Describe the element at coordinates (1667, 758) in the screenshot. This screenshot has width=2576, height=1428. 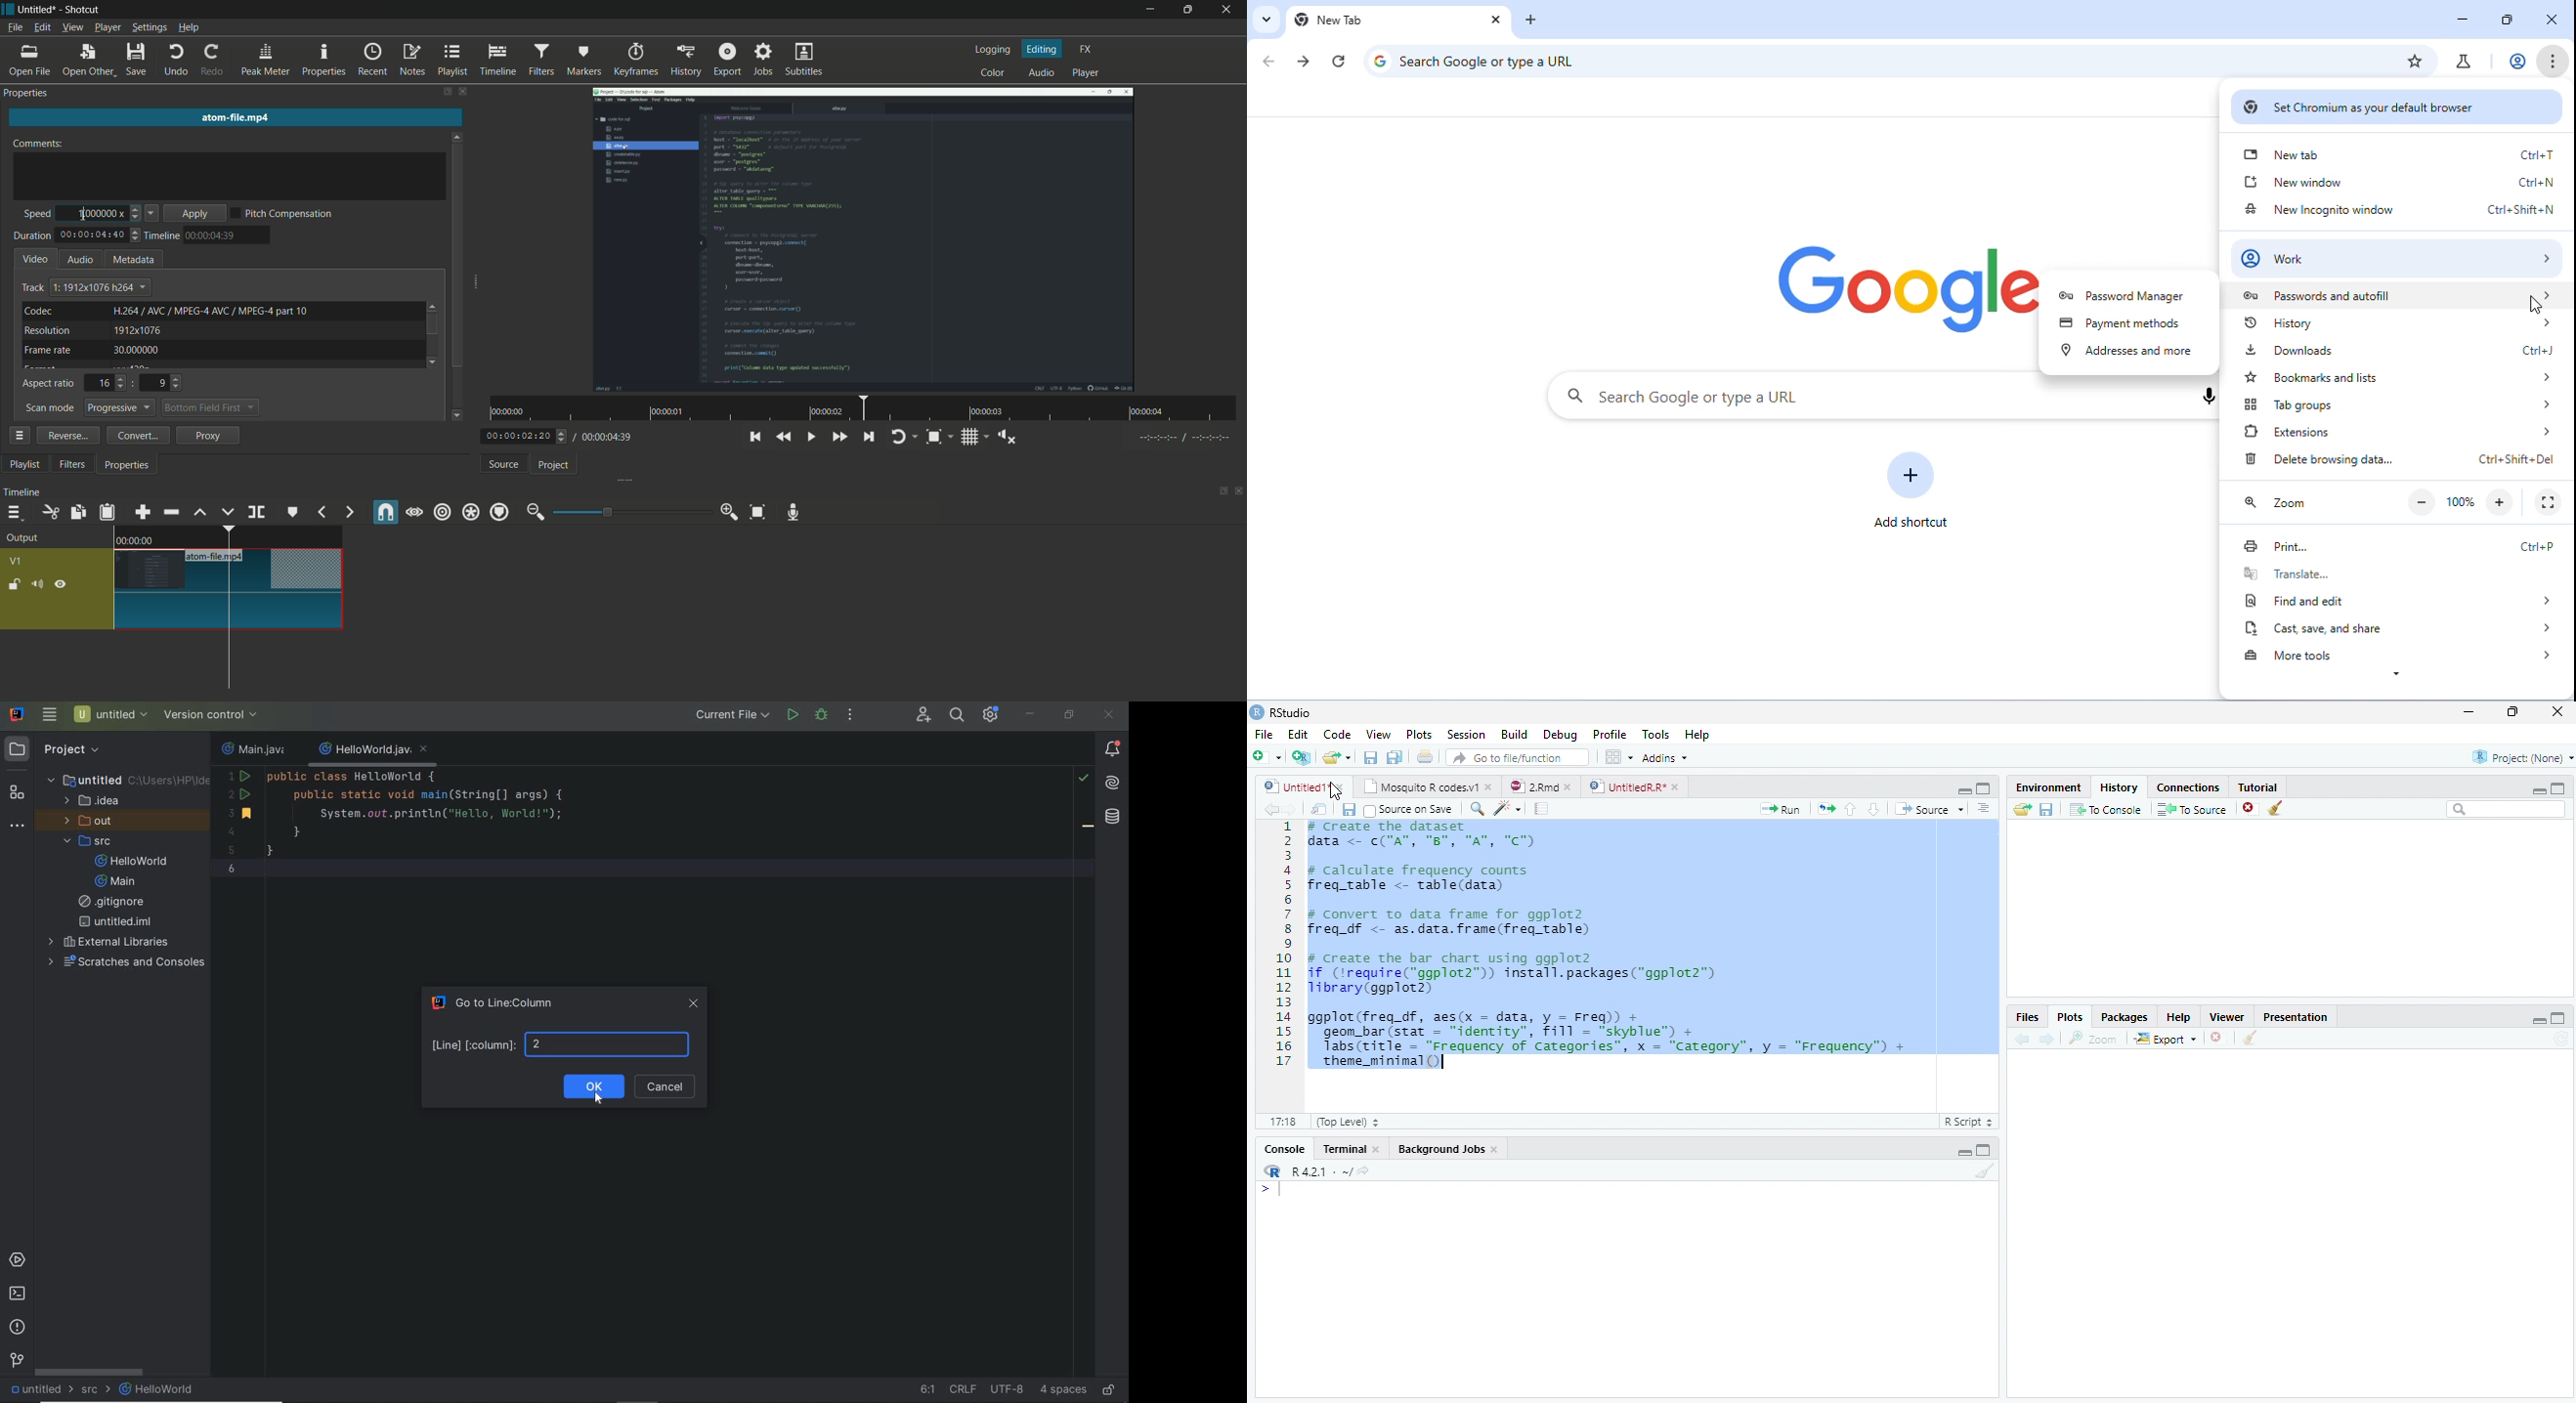
I see `Addins` at that location.